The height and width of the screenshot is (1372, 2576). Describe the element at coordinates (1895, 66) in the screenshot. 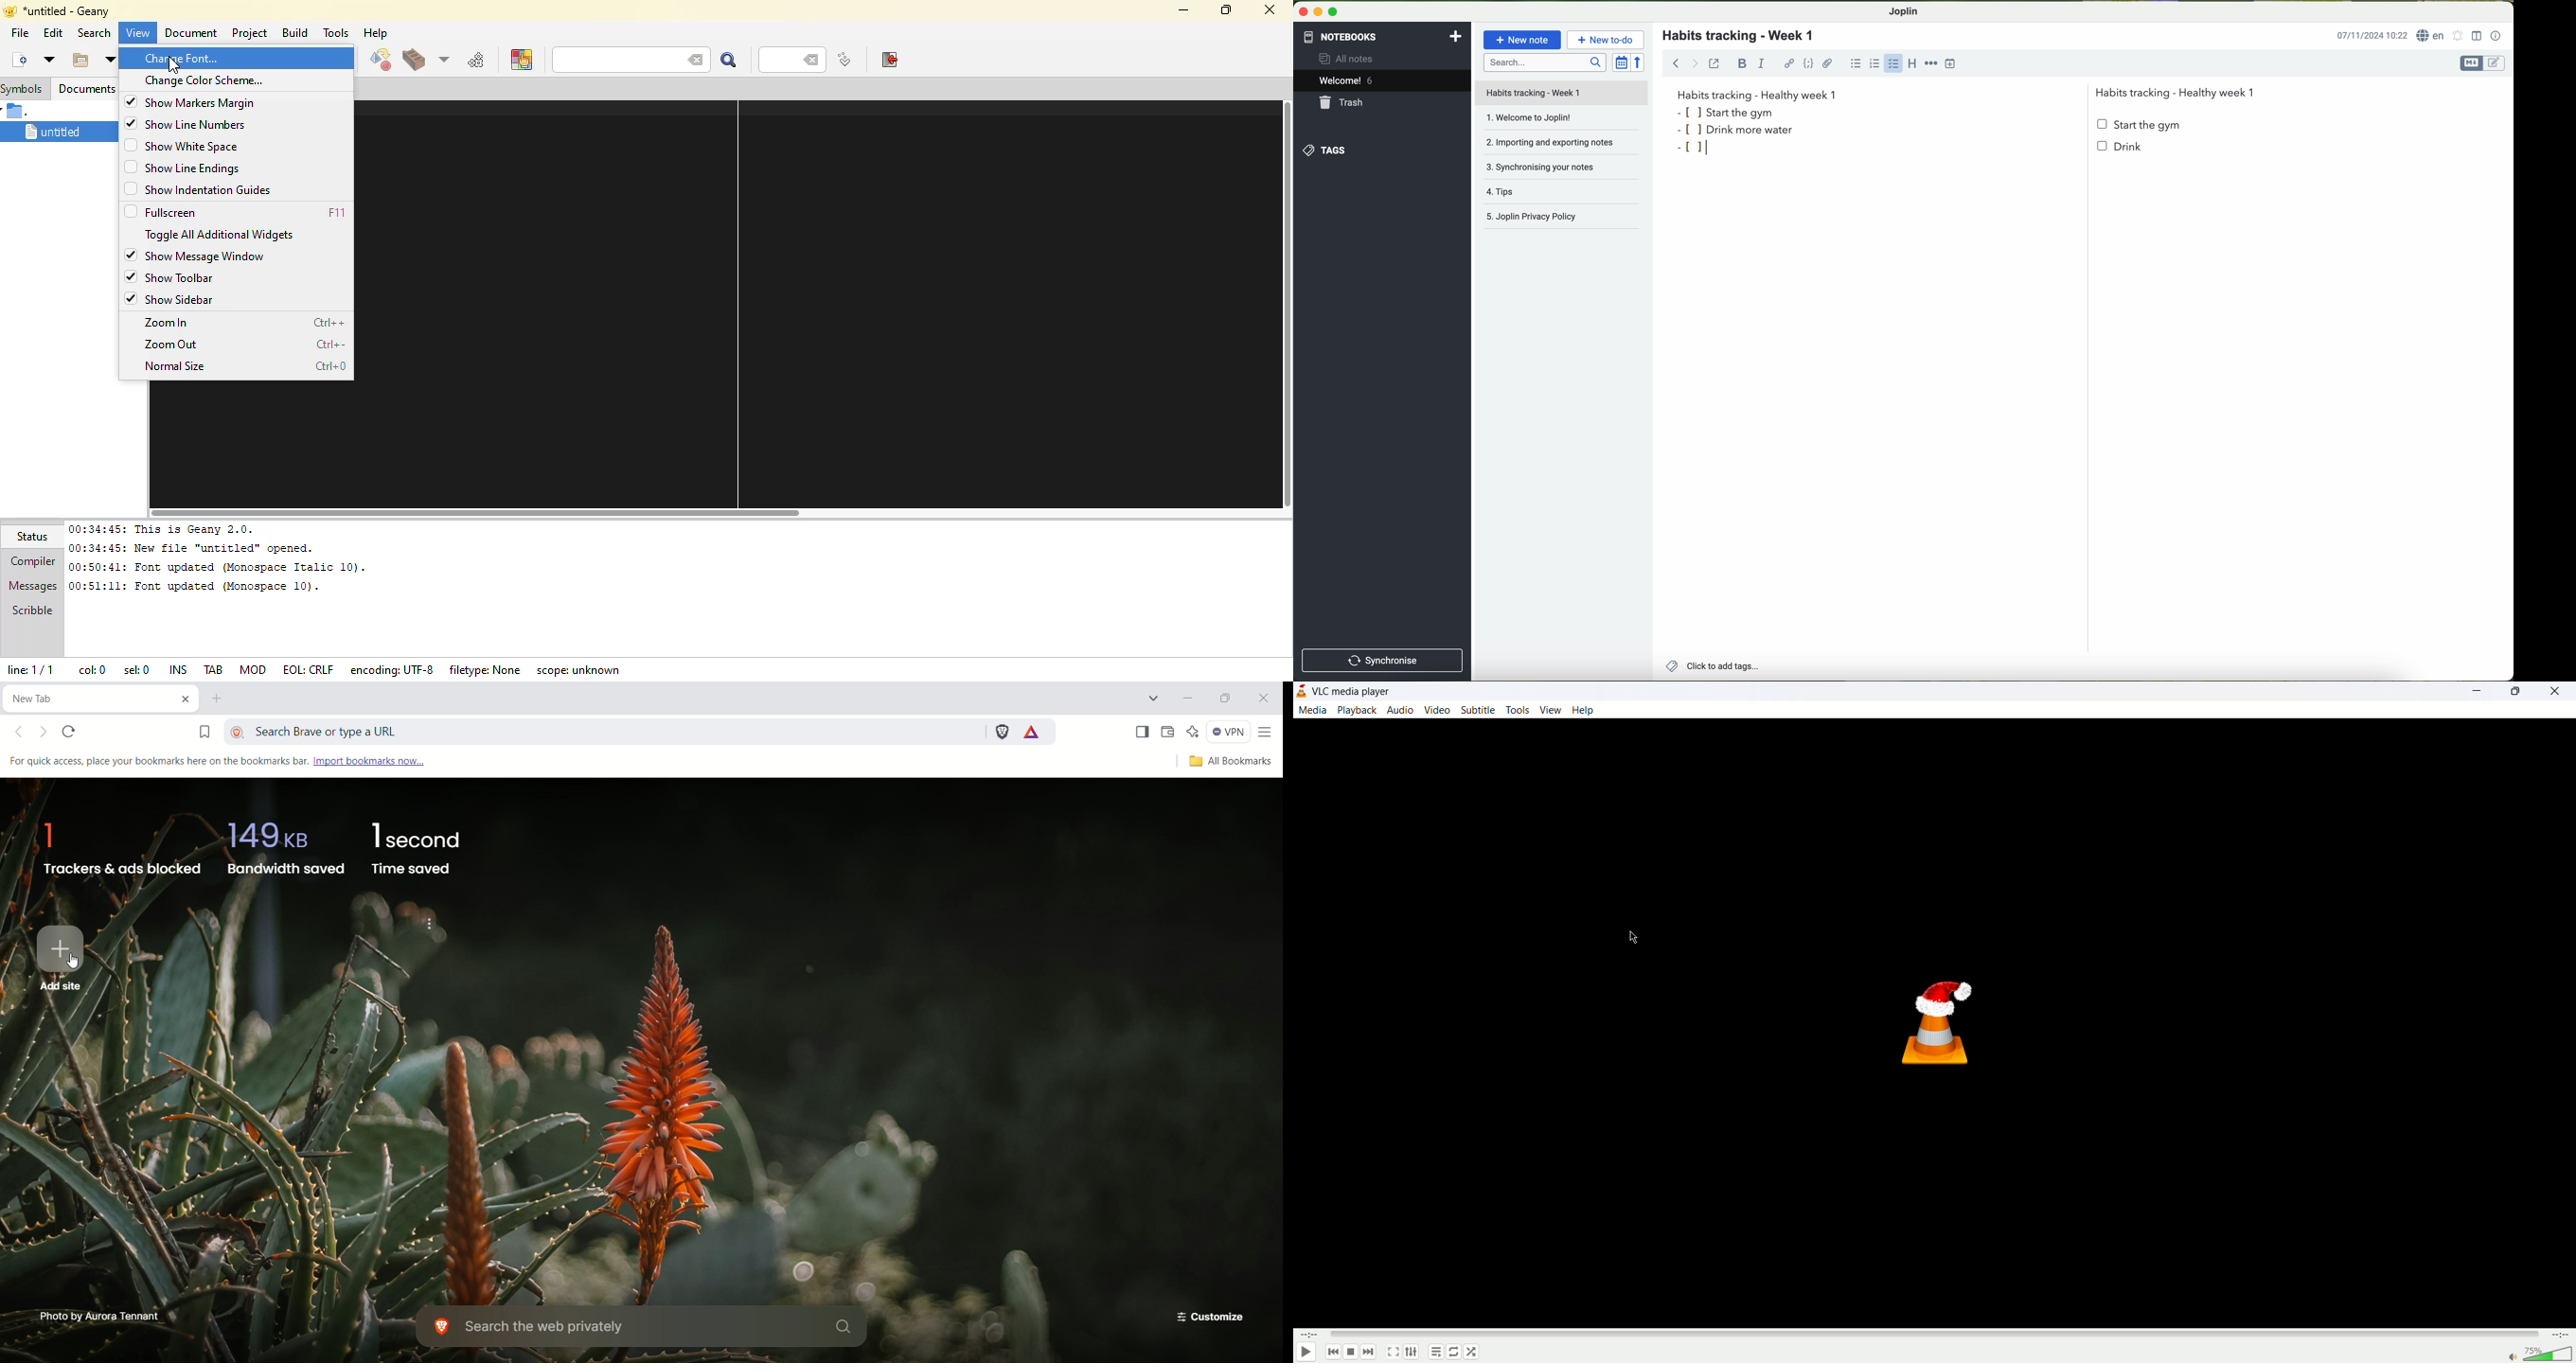

I see `cursor on checkbox` at that location.